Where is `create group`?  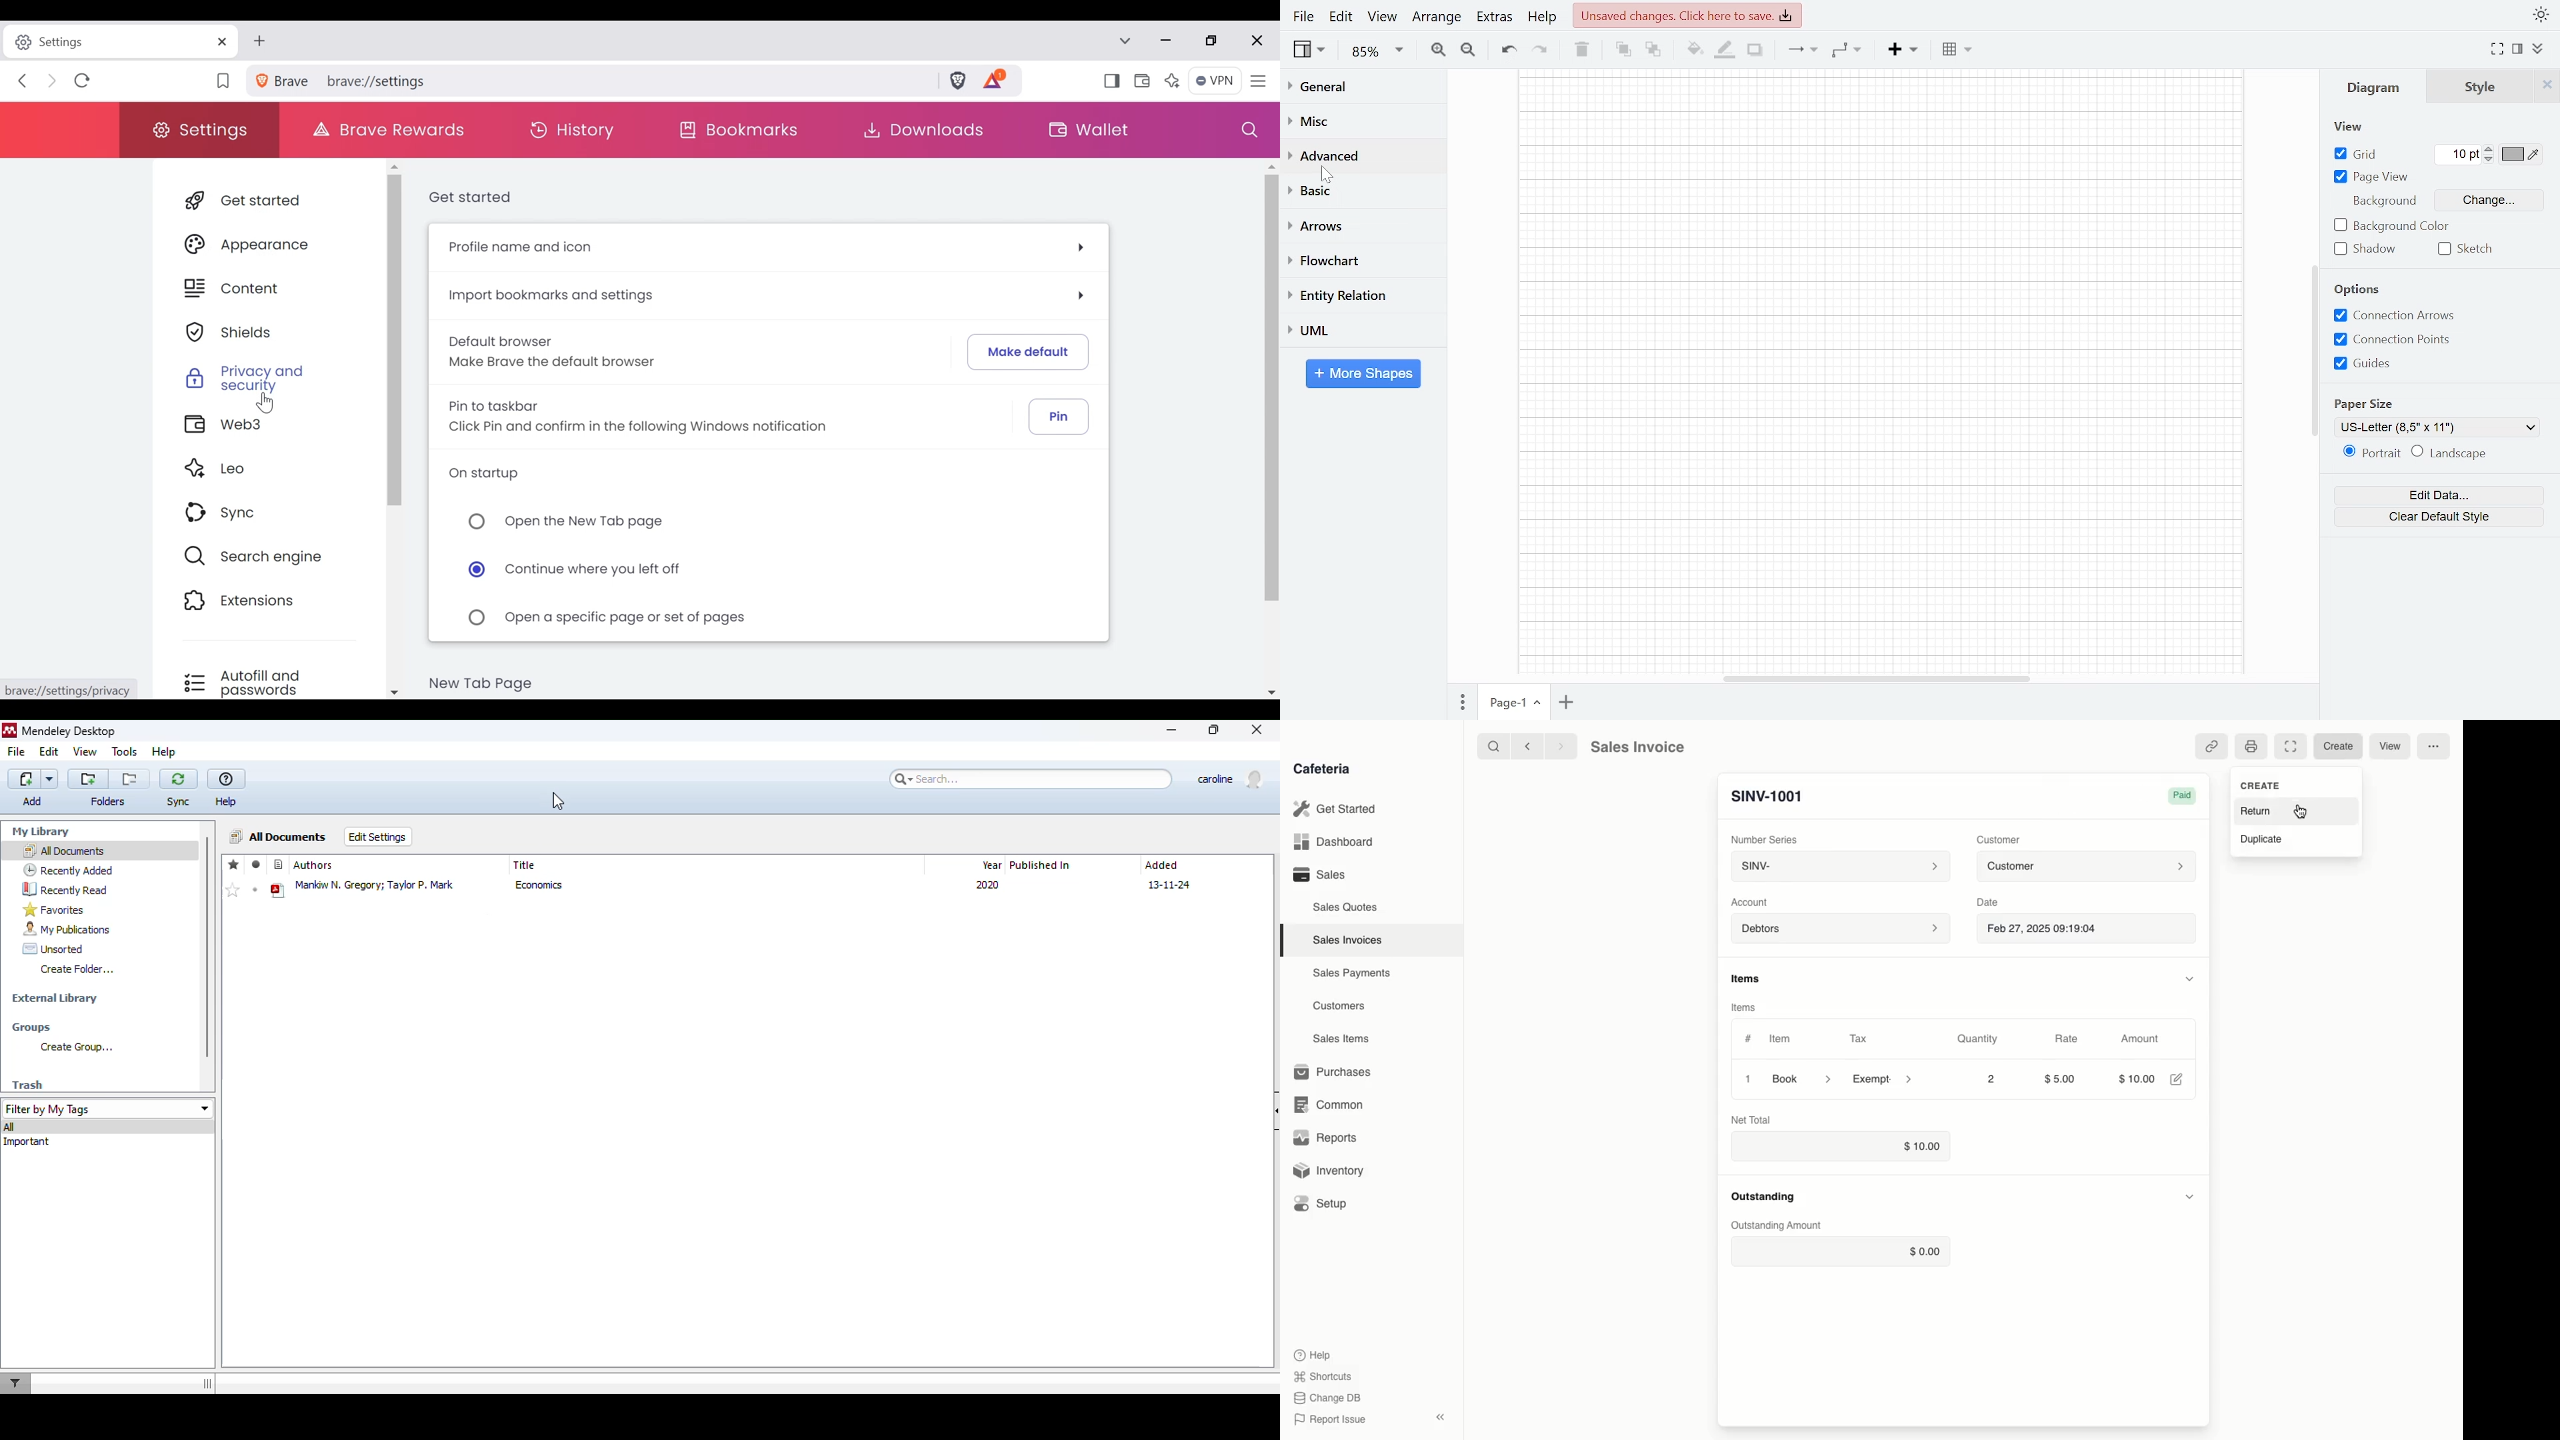 create group is located at coordinates (75, 1048).